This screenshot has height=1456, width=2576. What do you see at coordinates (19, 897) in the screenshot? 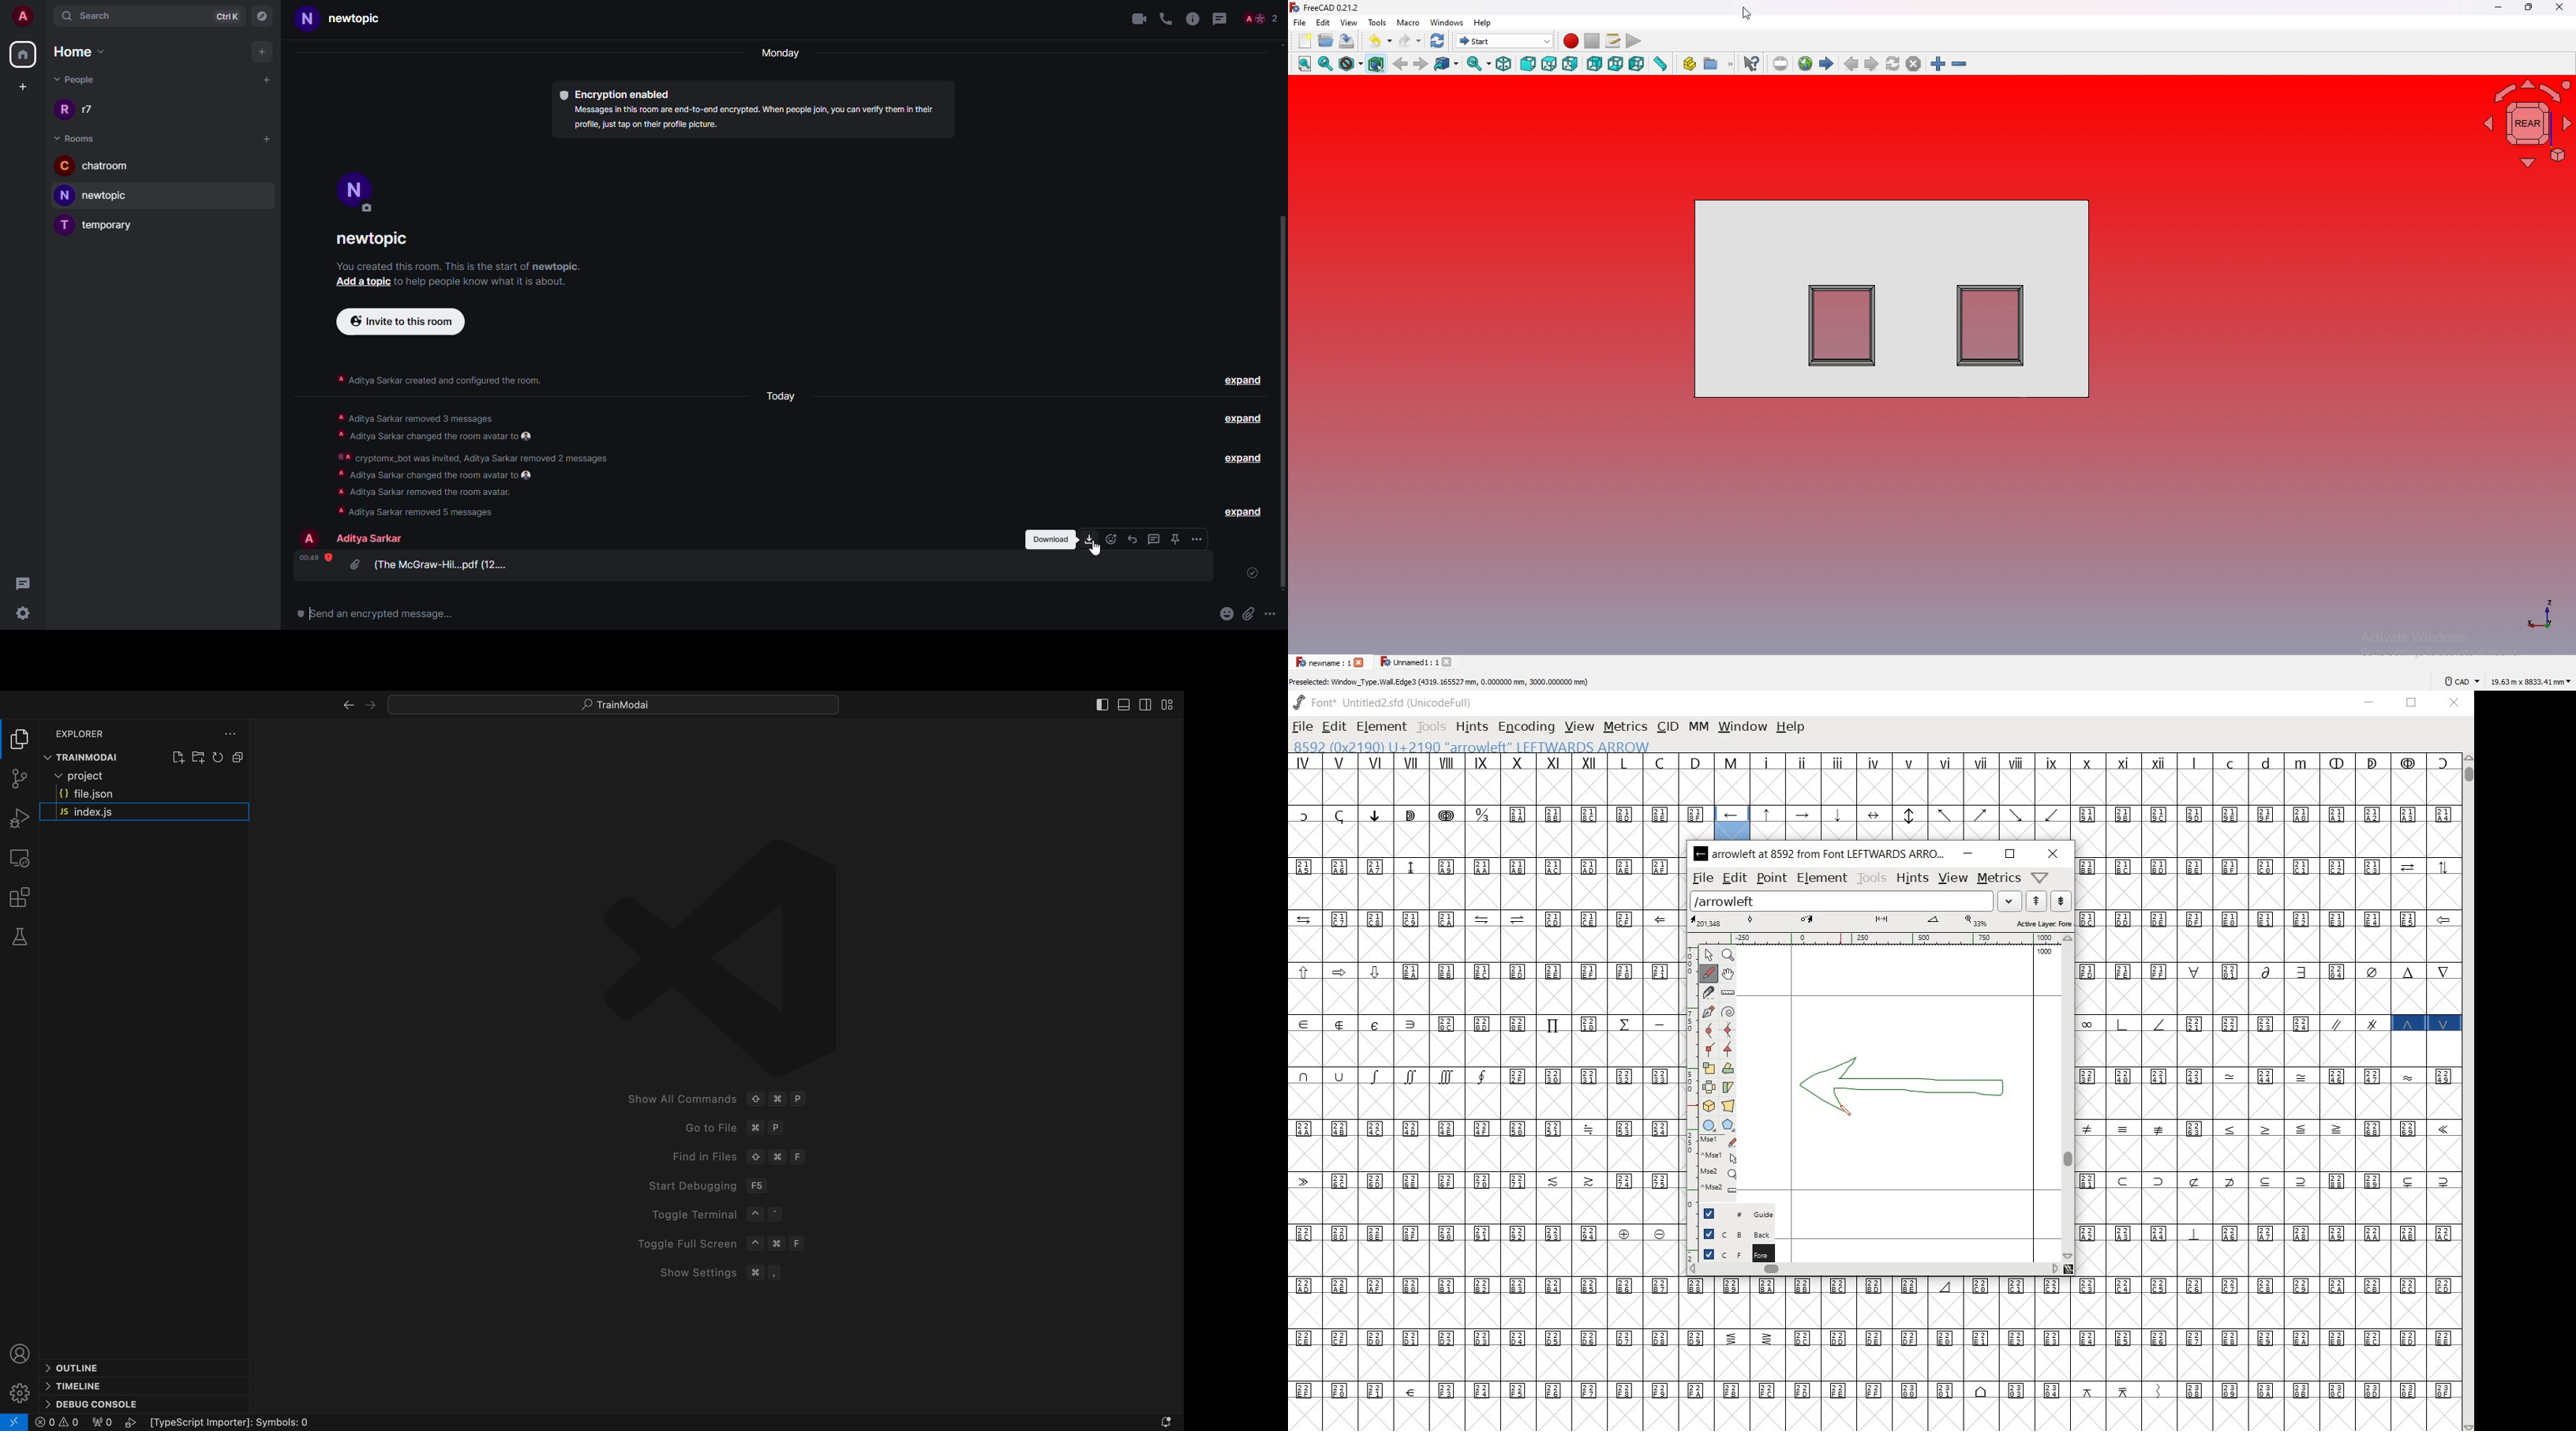
I see `extensions` at bounding box center [19, 897].